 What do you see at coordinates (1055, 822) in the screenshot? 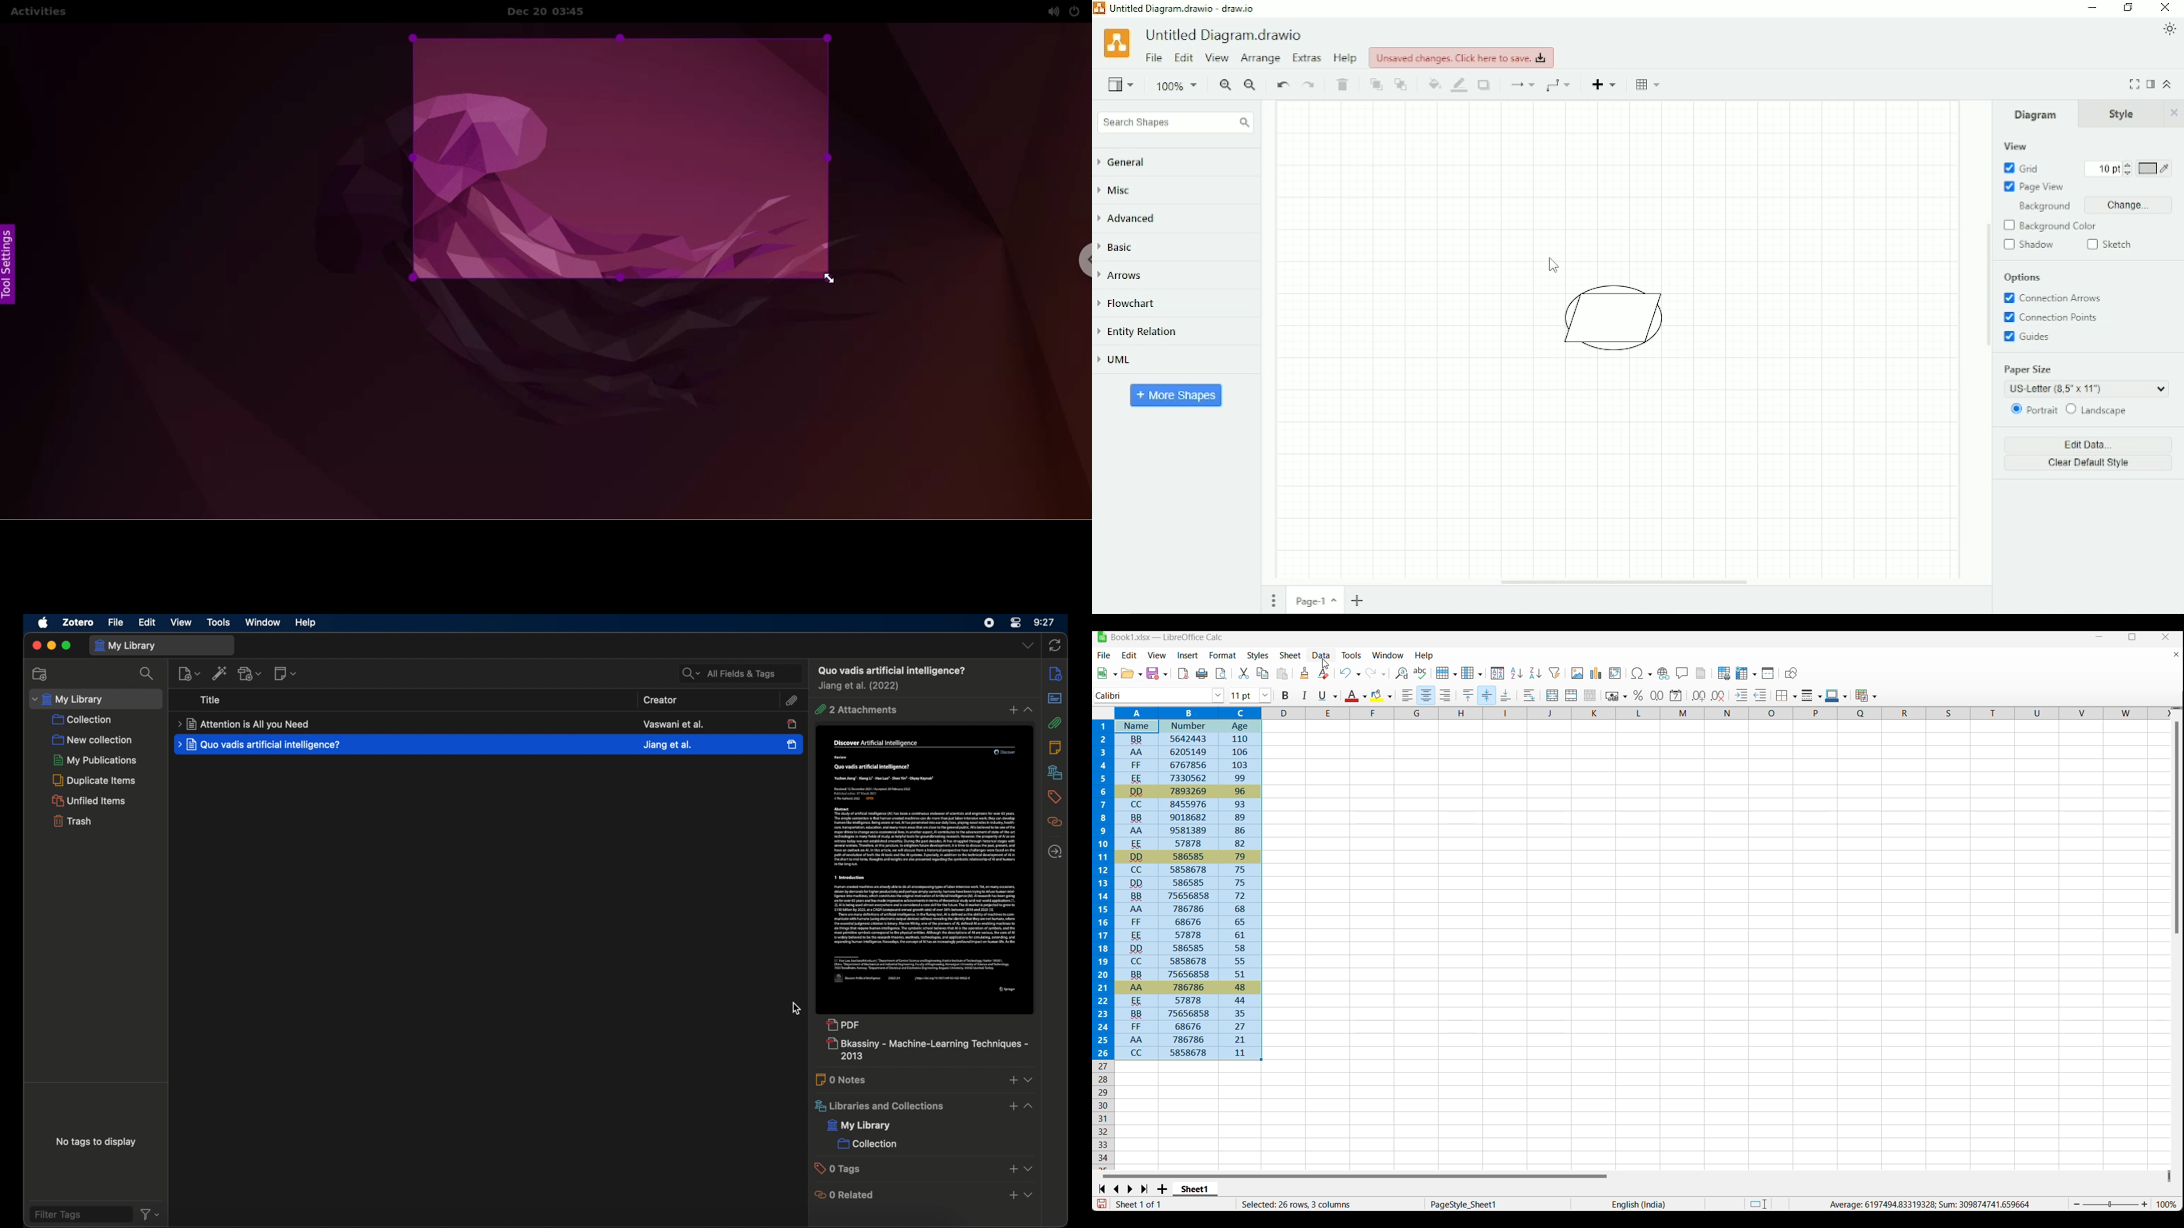
I see `related` at bounding box center [1055, 822].